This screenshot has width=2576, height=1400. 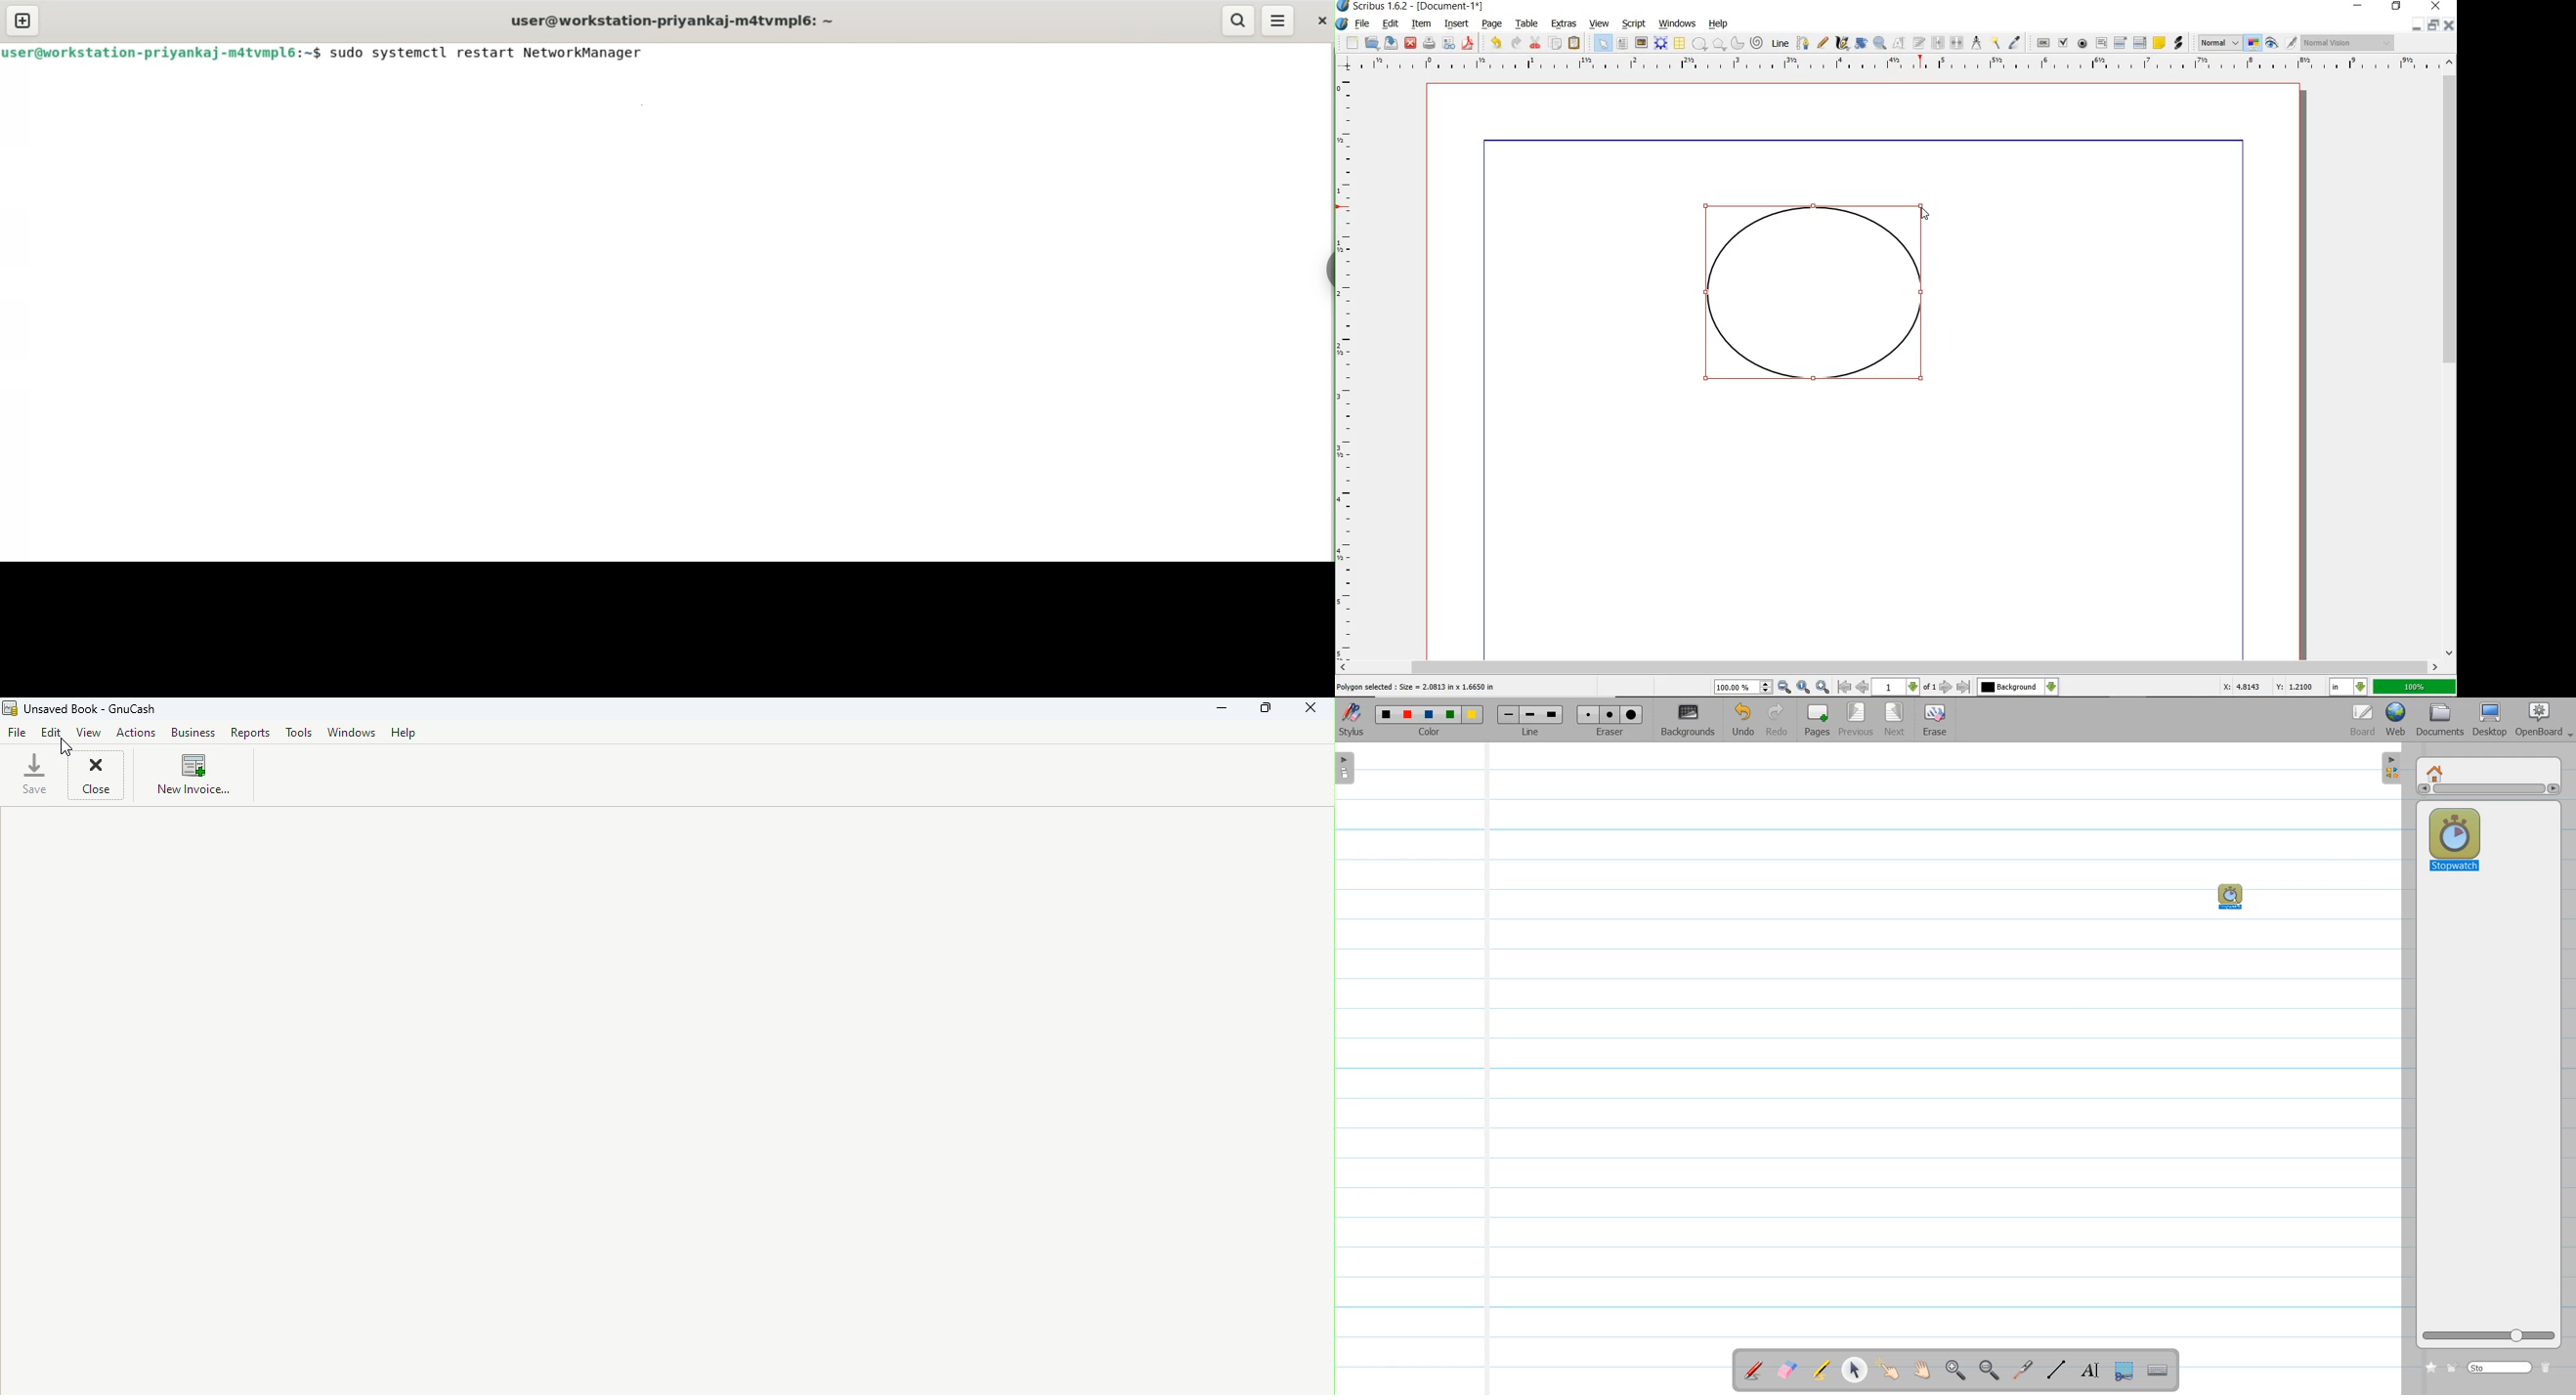 I want to click on SYSTEM LOGO, so click(x=1342, y=24).